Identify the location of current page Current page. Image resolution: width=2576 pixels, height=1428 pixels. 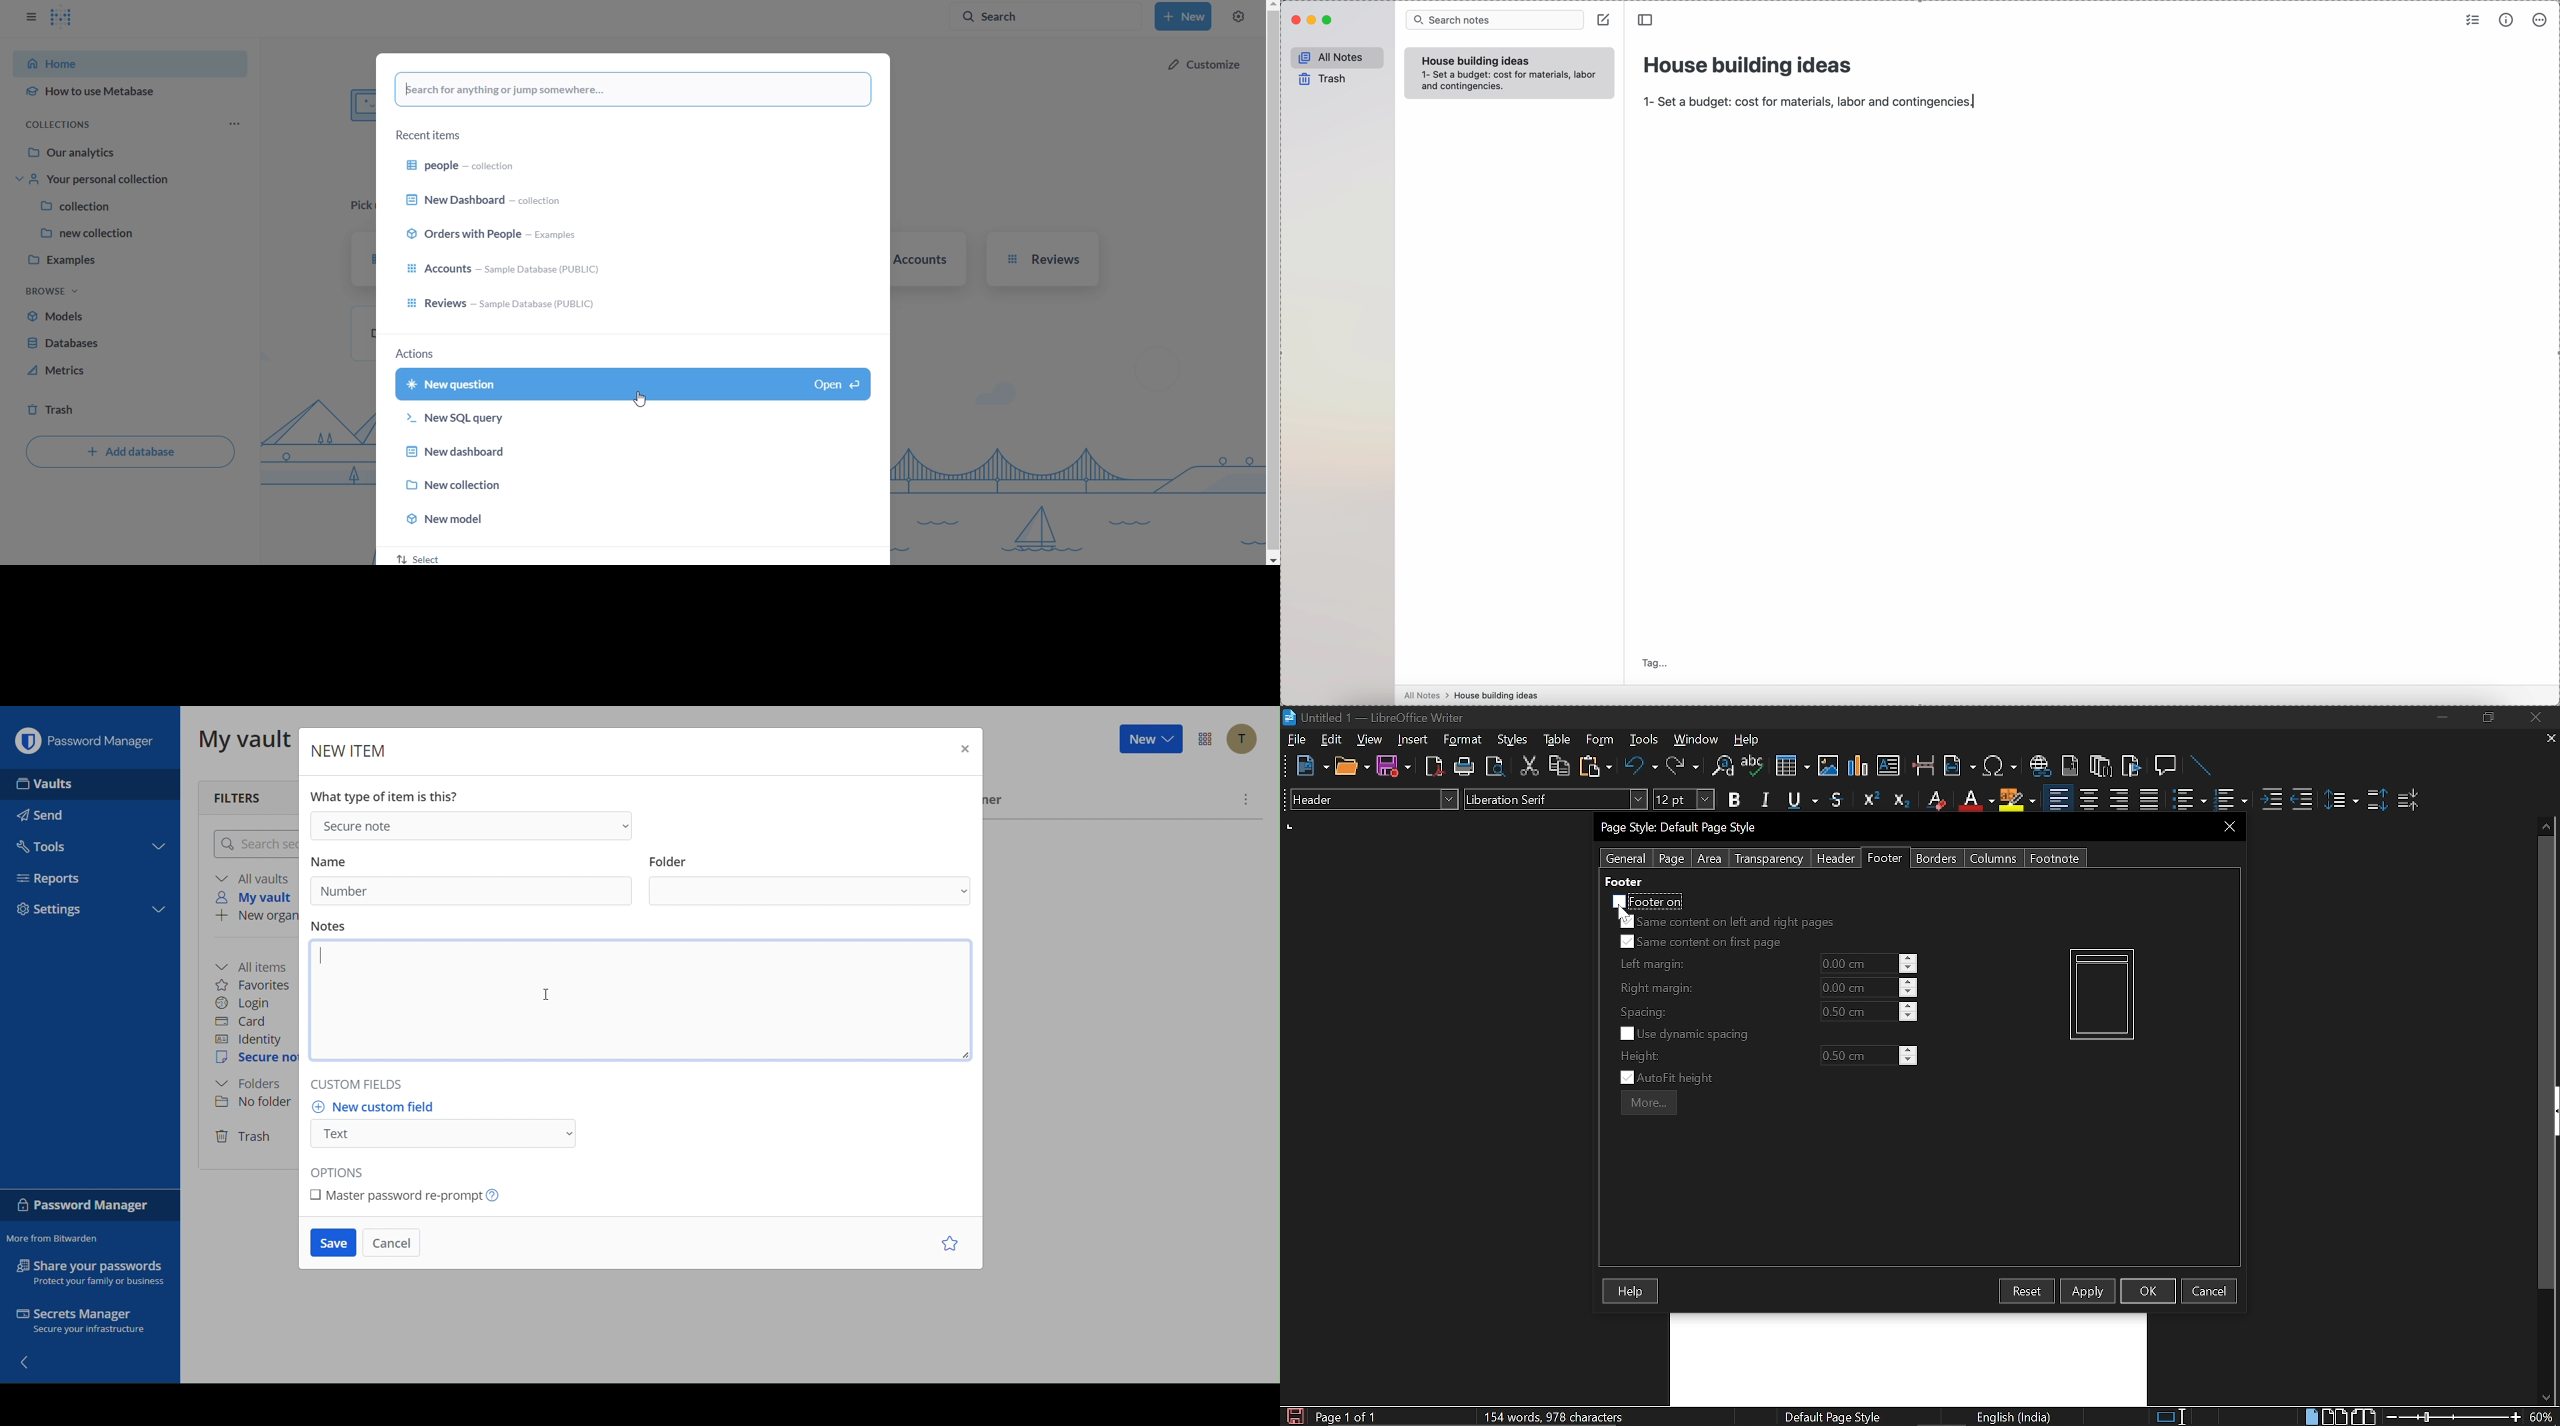
(1345, 1416).